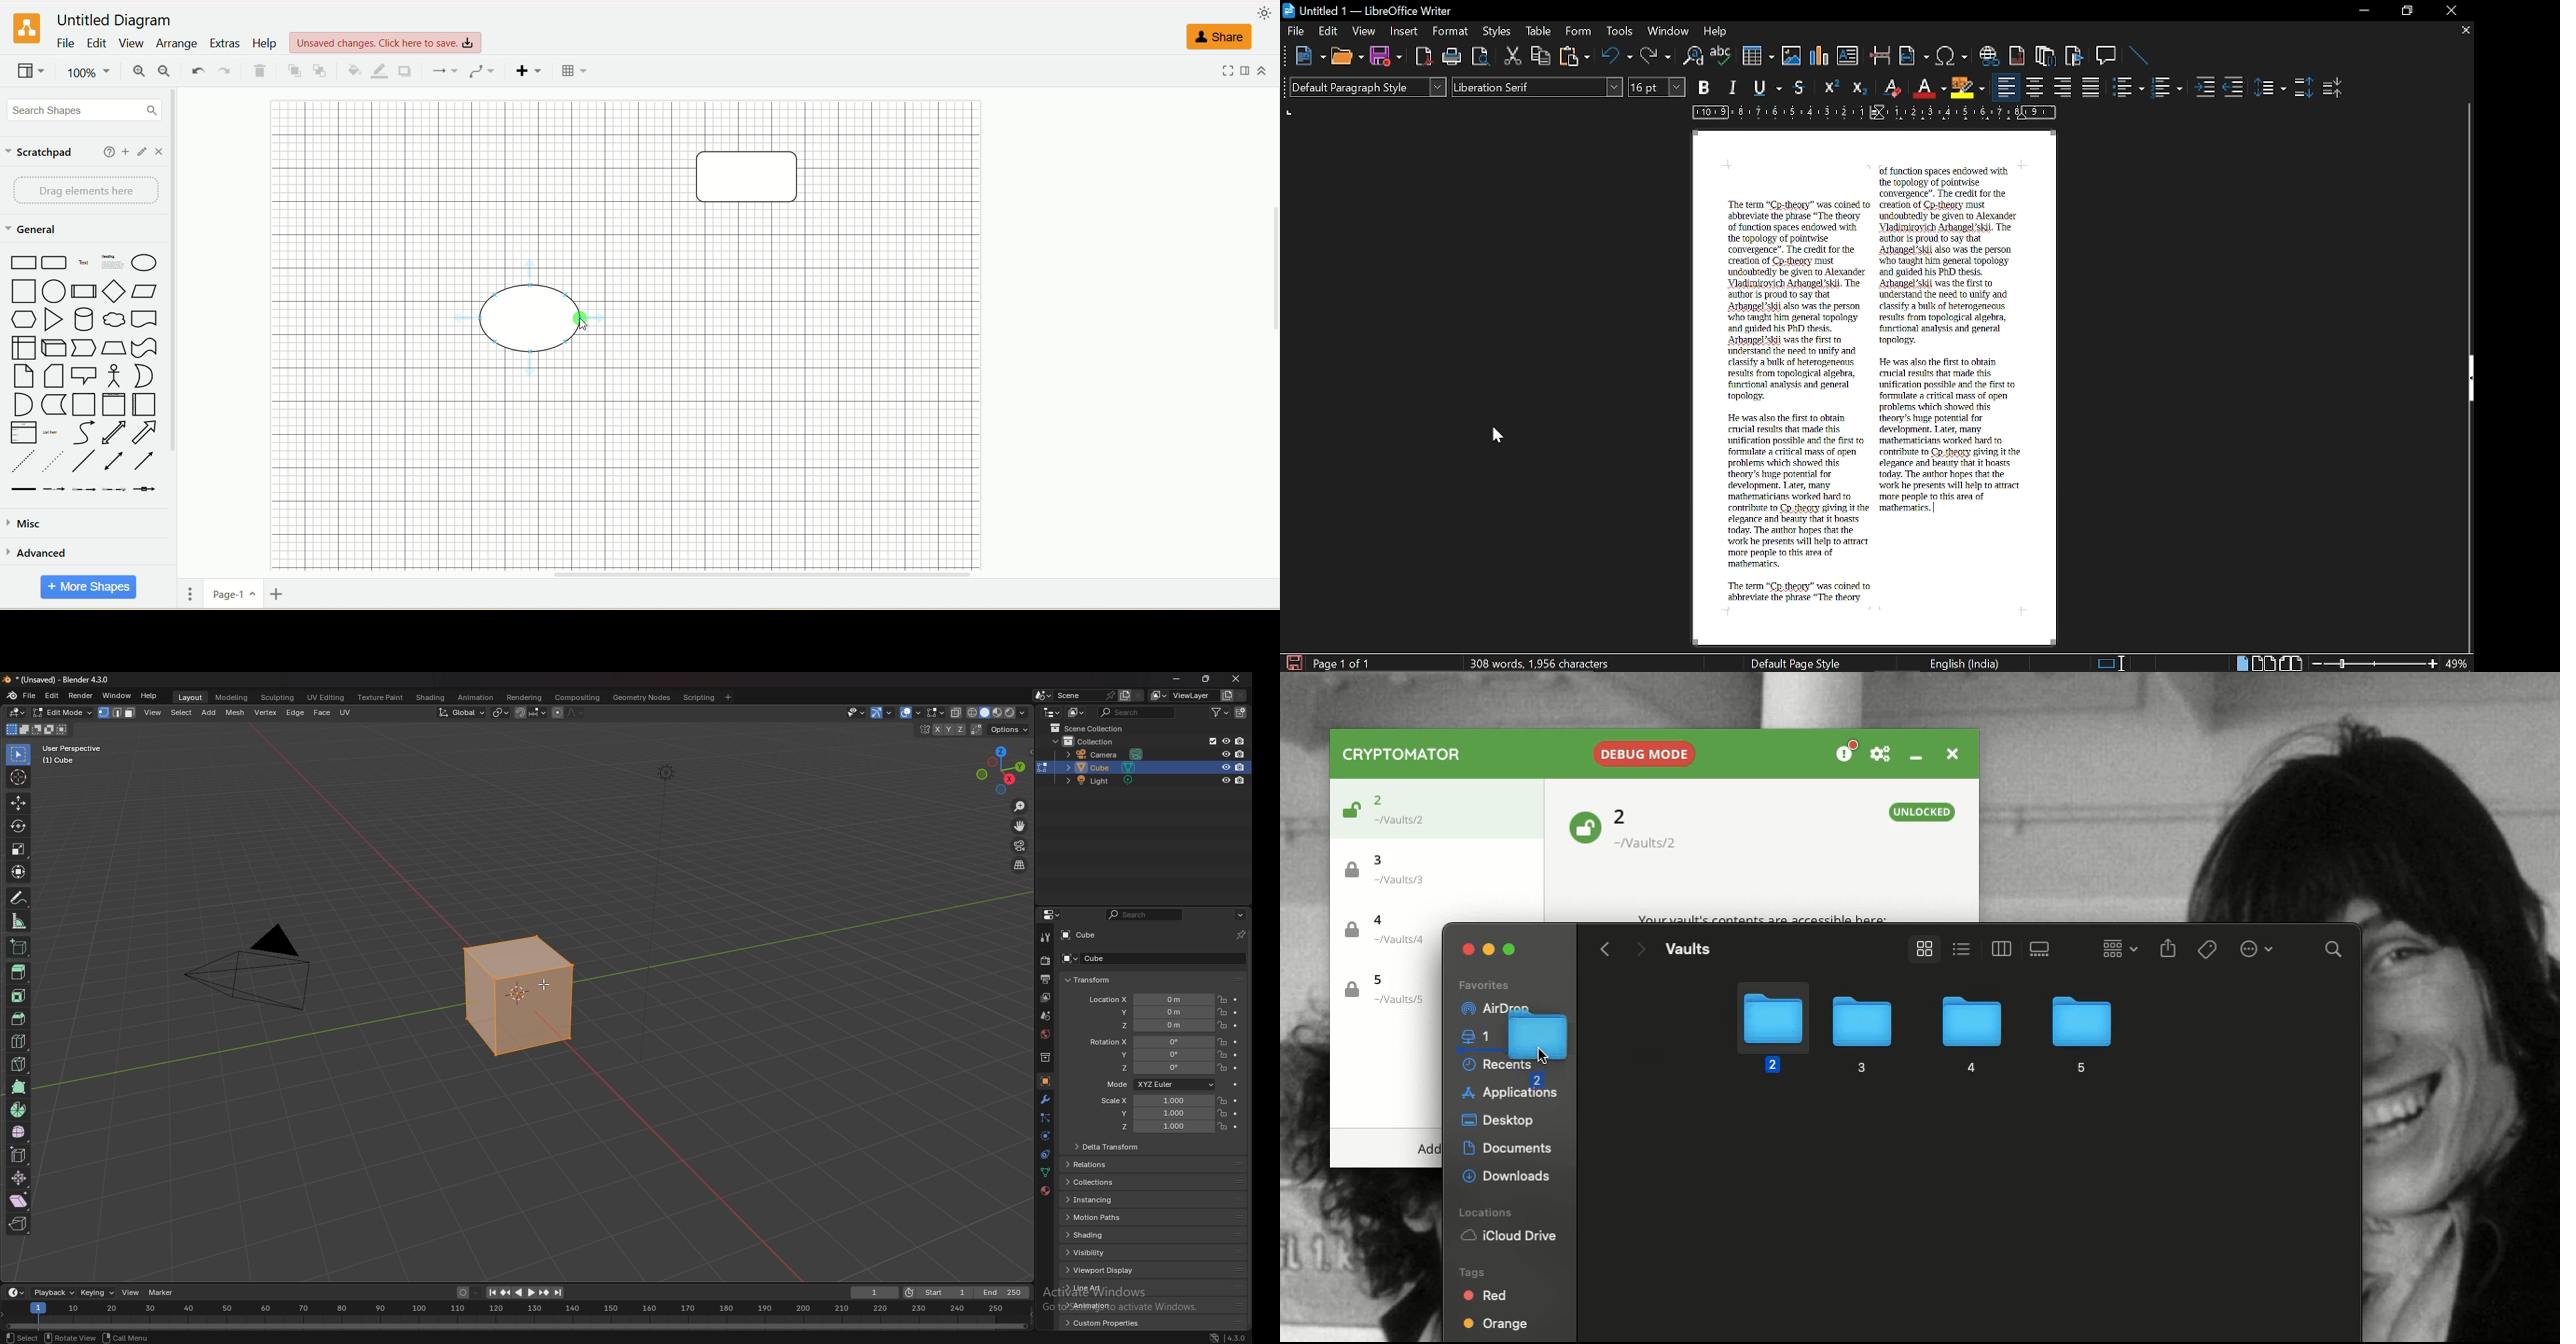  Describe the element at coordinates (1237, 1100) in the screenshot. I see `animate property` at that location.